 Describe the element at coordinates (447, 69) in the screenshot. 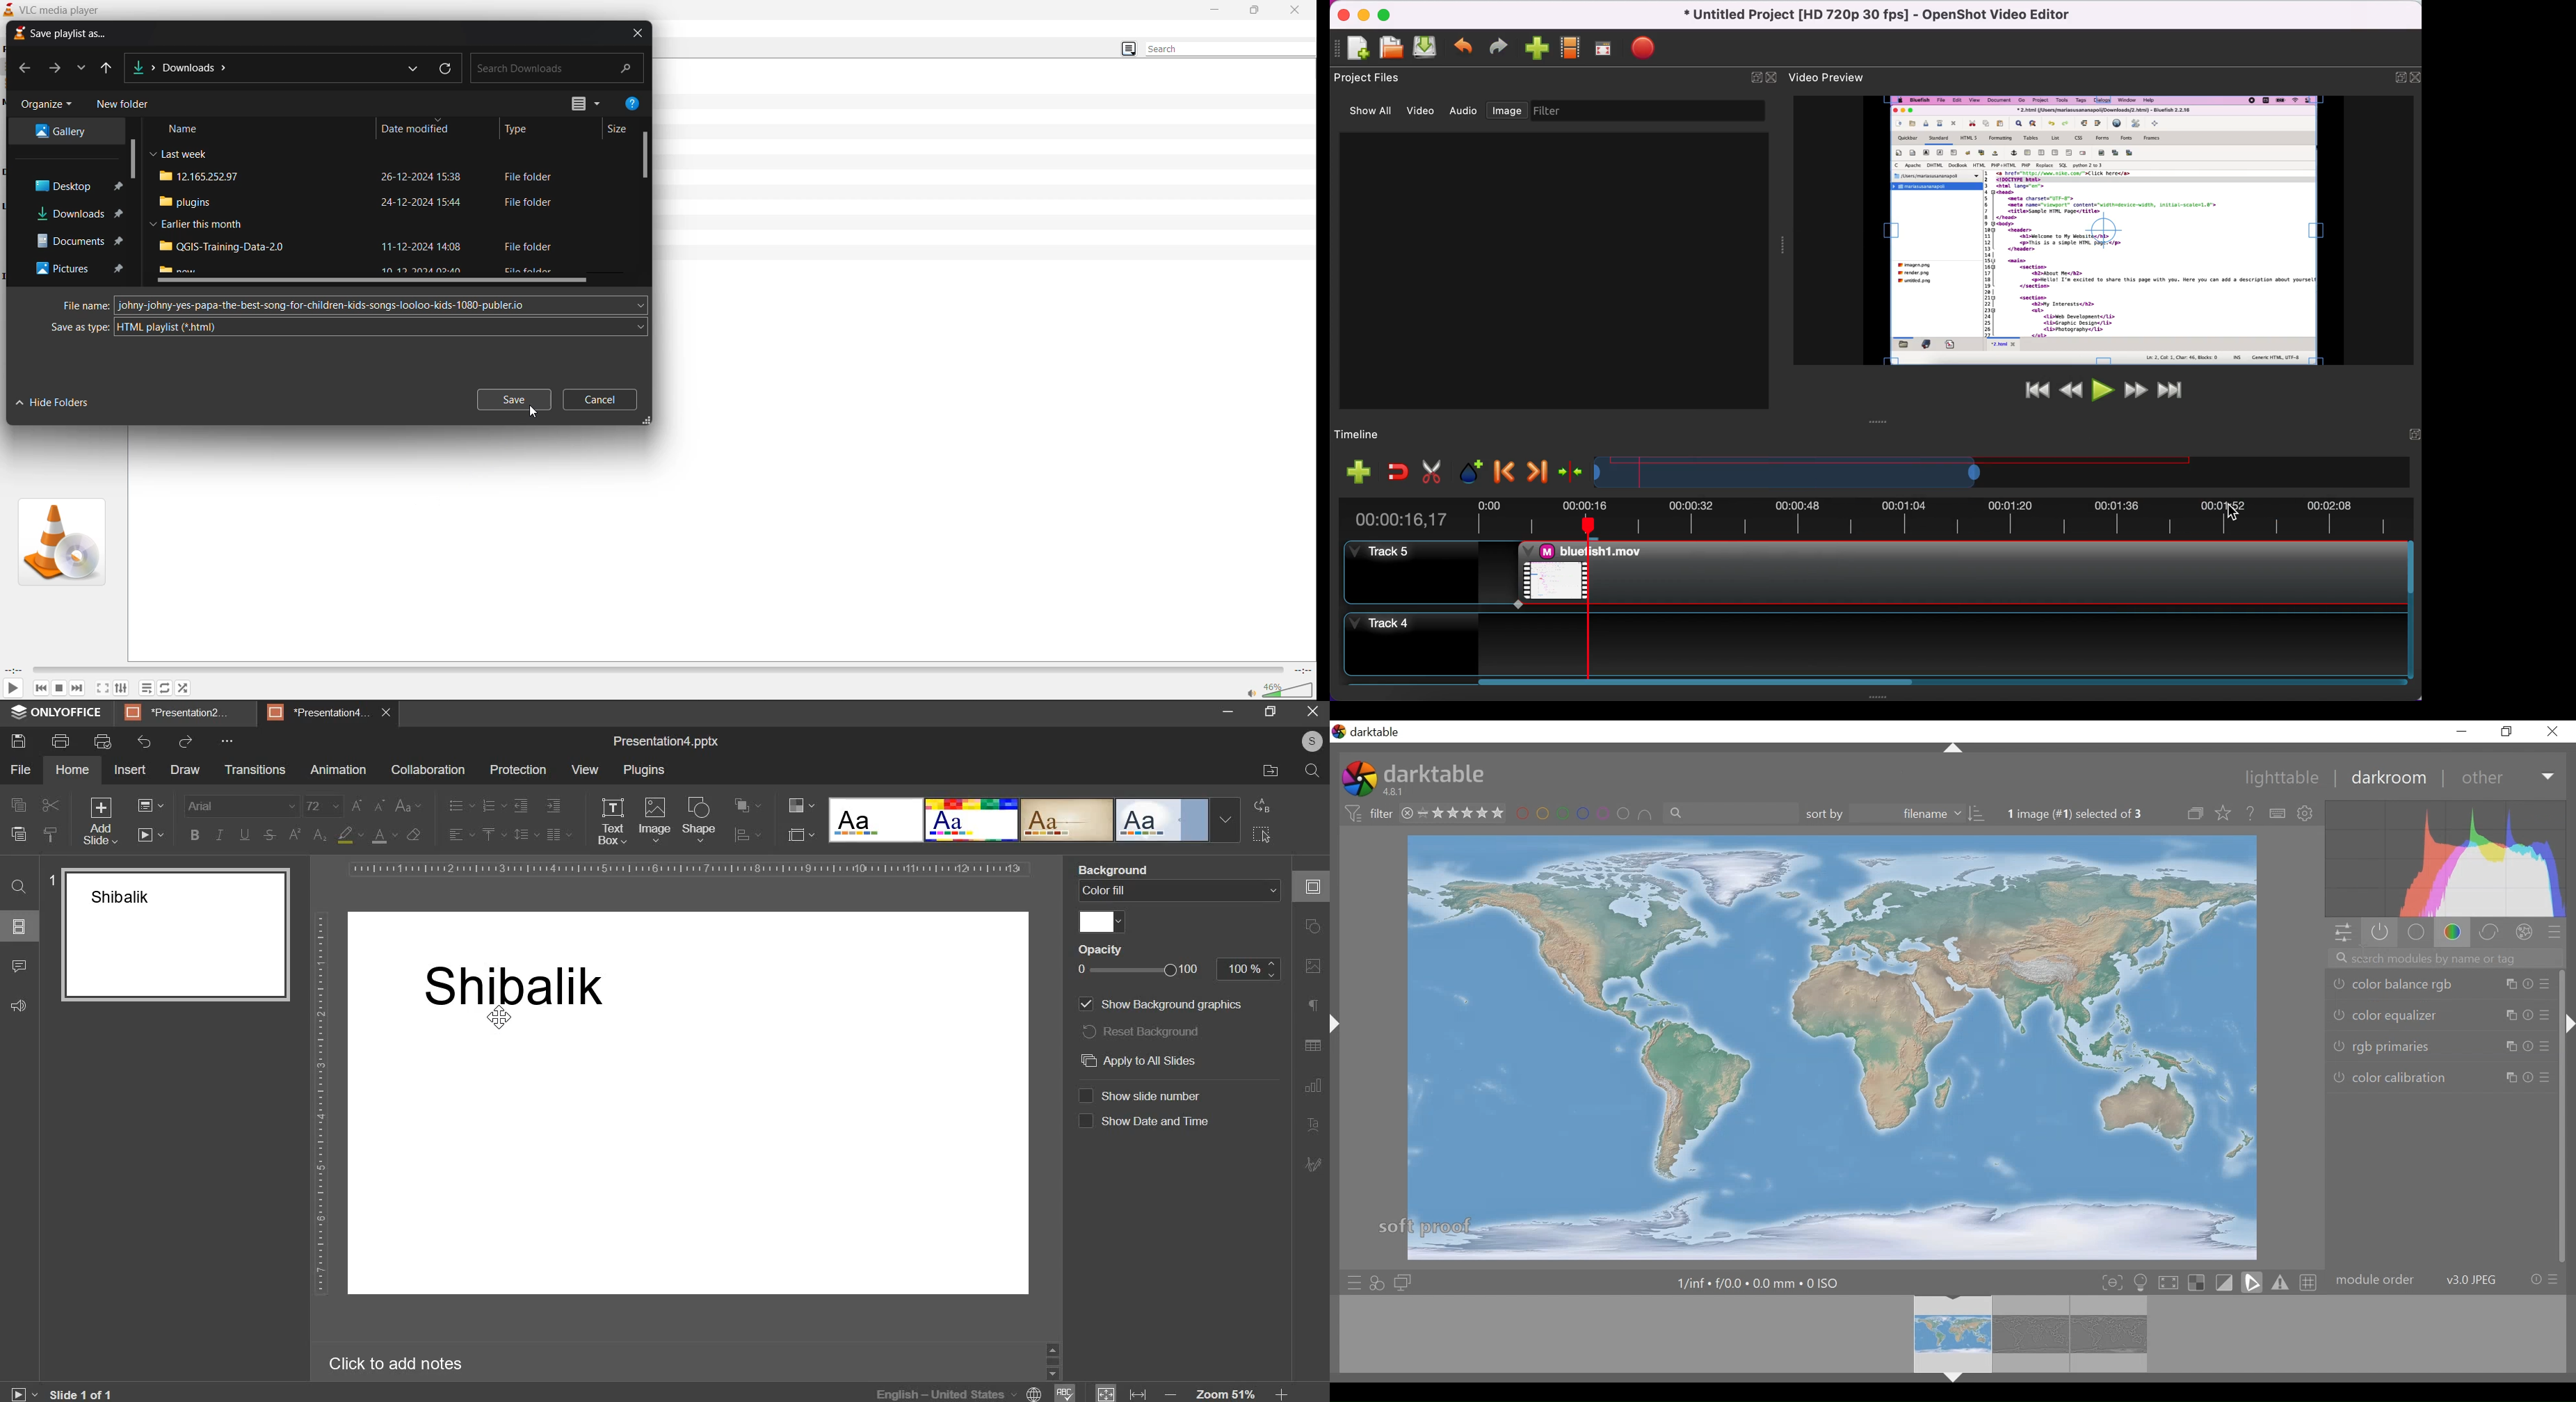

I see `refresh` at that location.